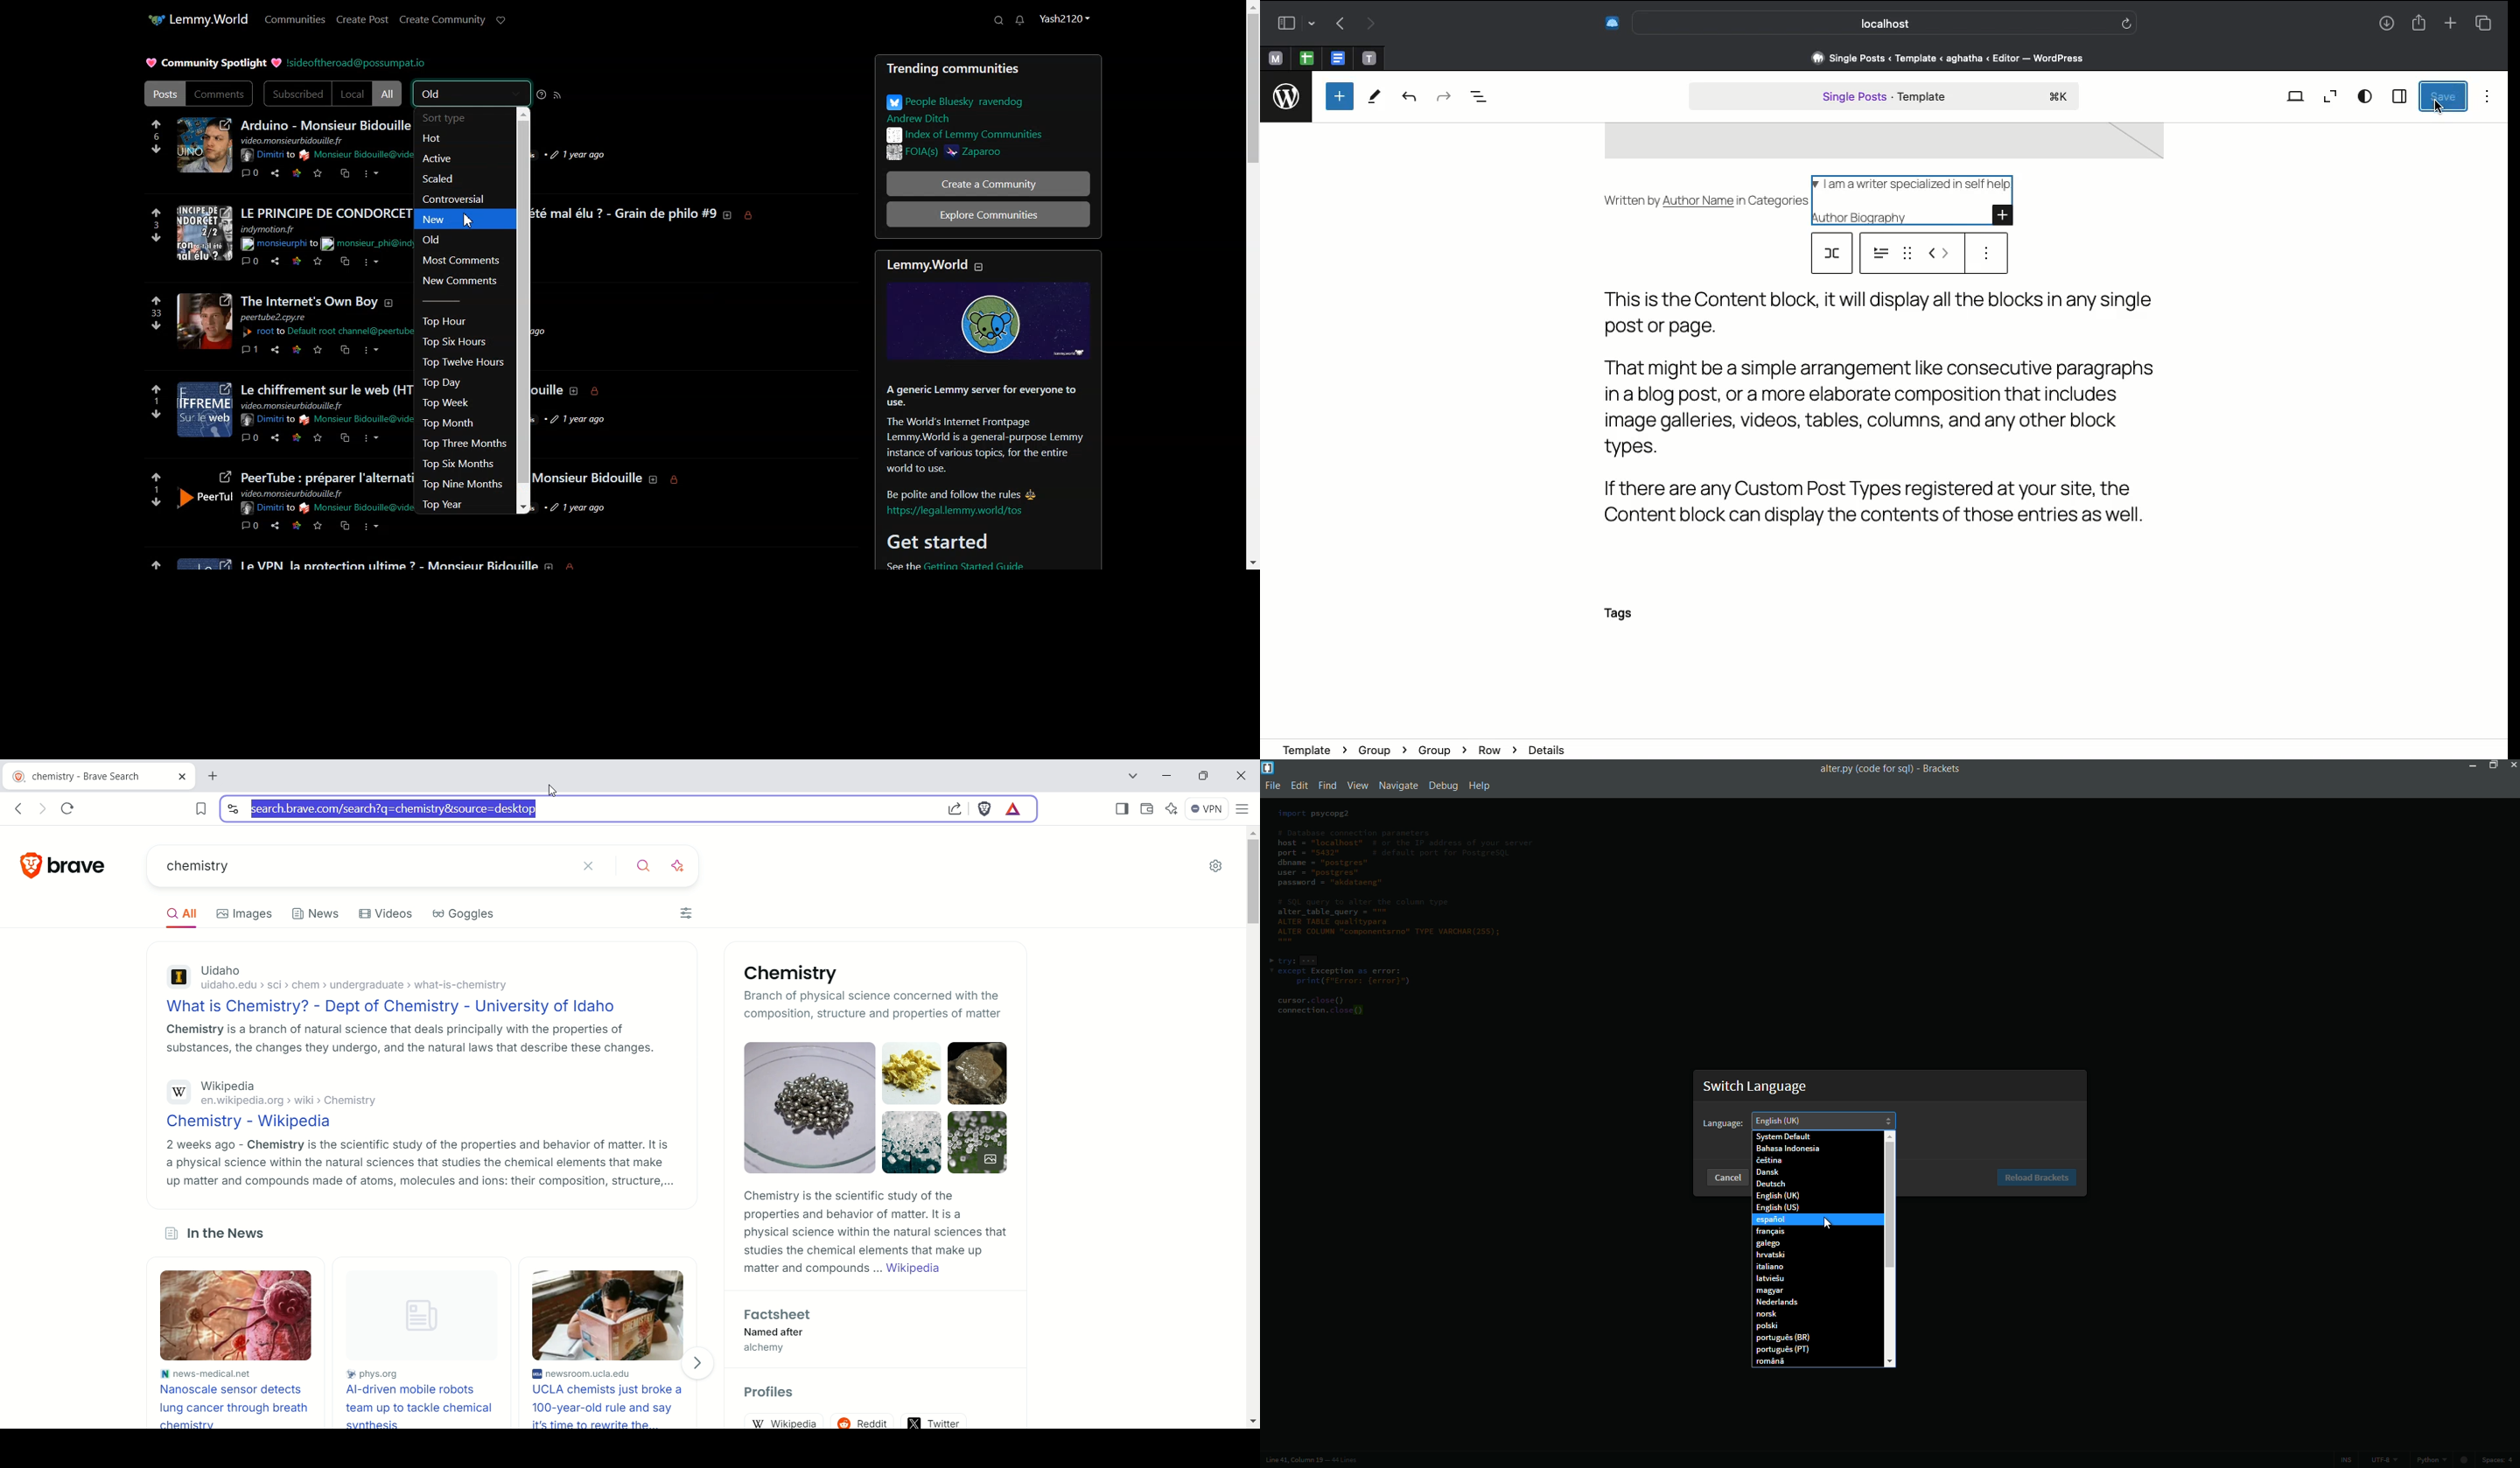 The width and height of the screenshot is (2520, 1484). What do you see at coordinates (299, 350) in the screenshot?
I see `` at bounding box center [299, 350].